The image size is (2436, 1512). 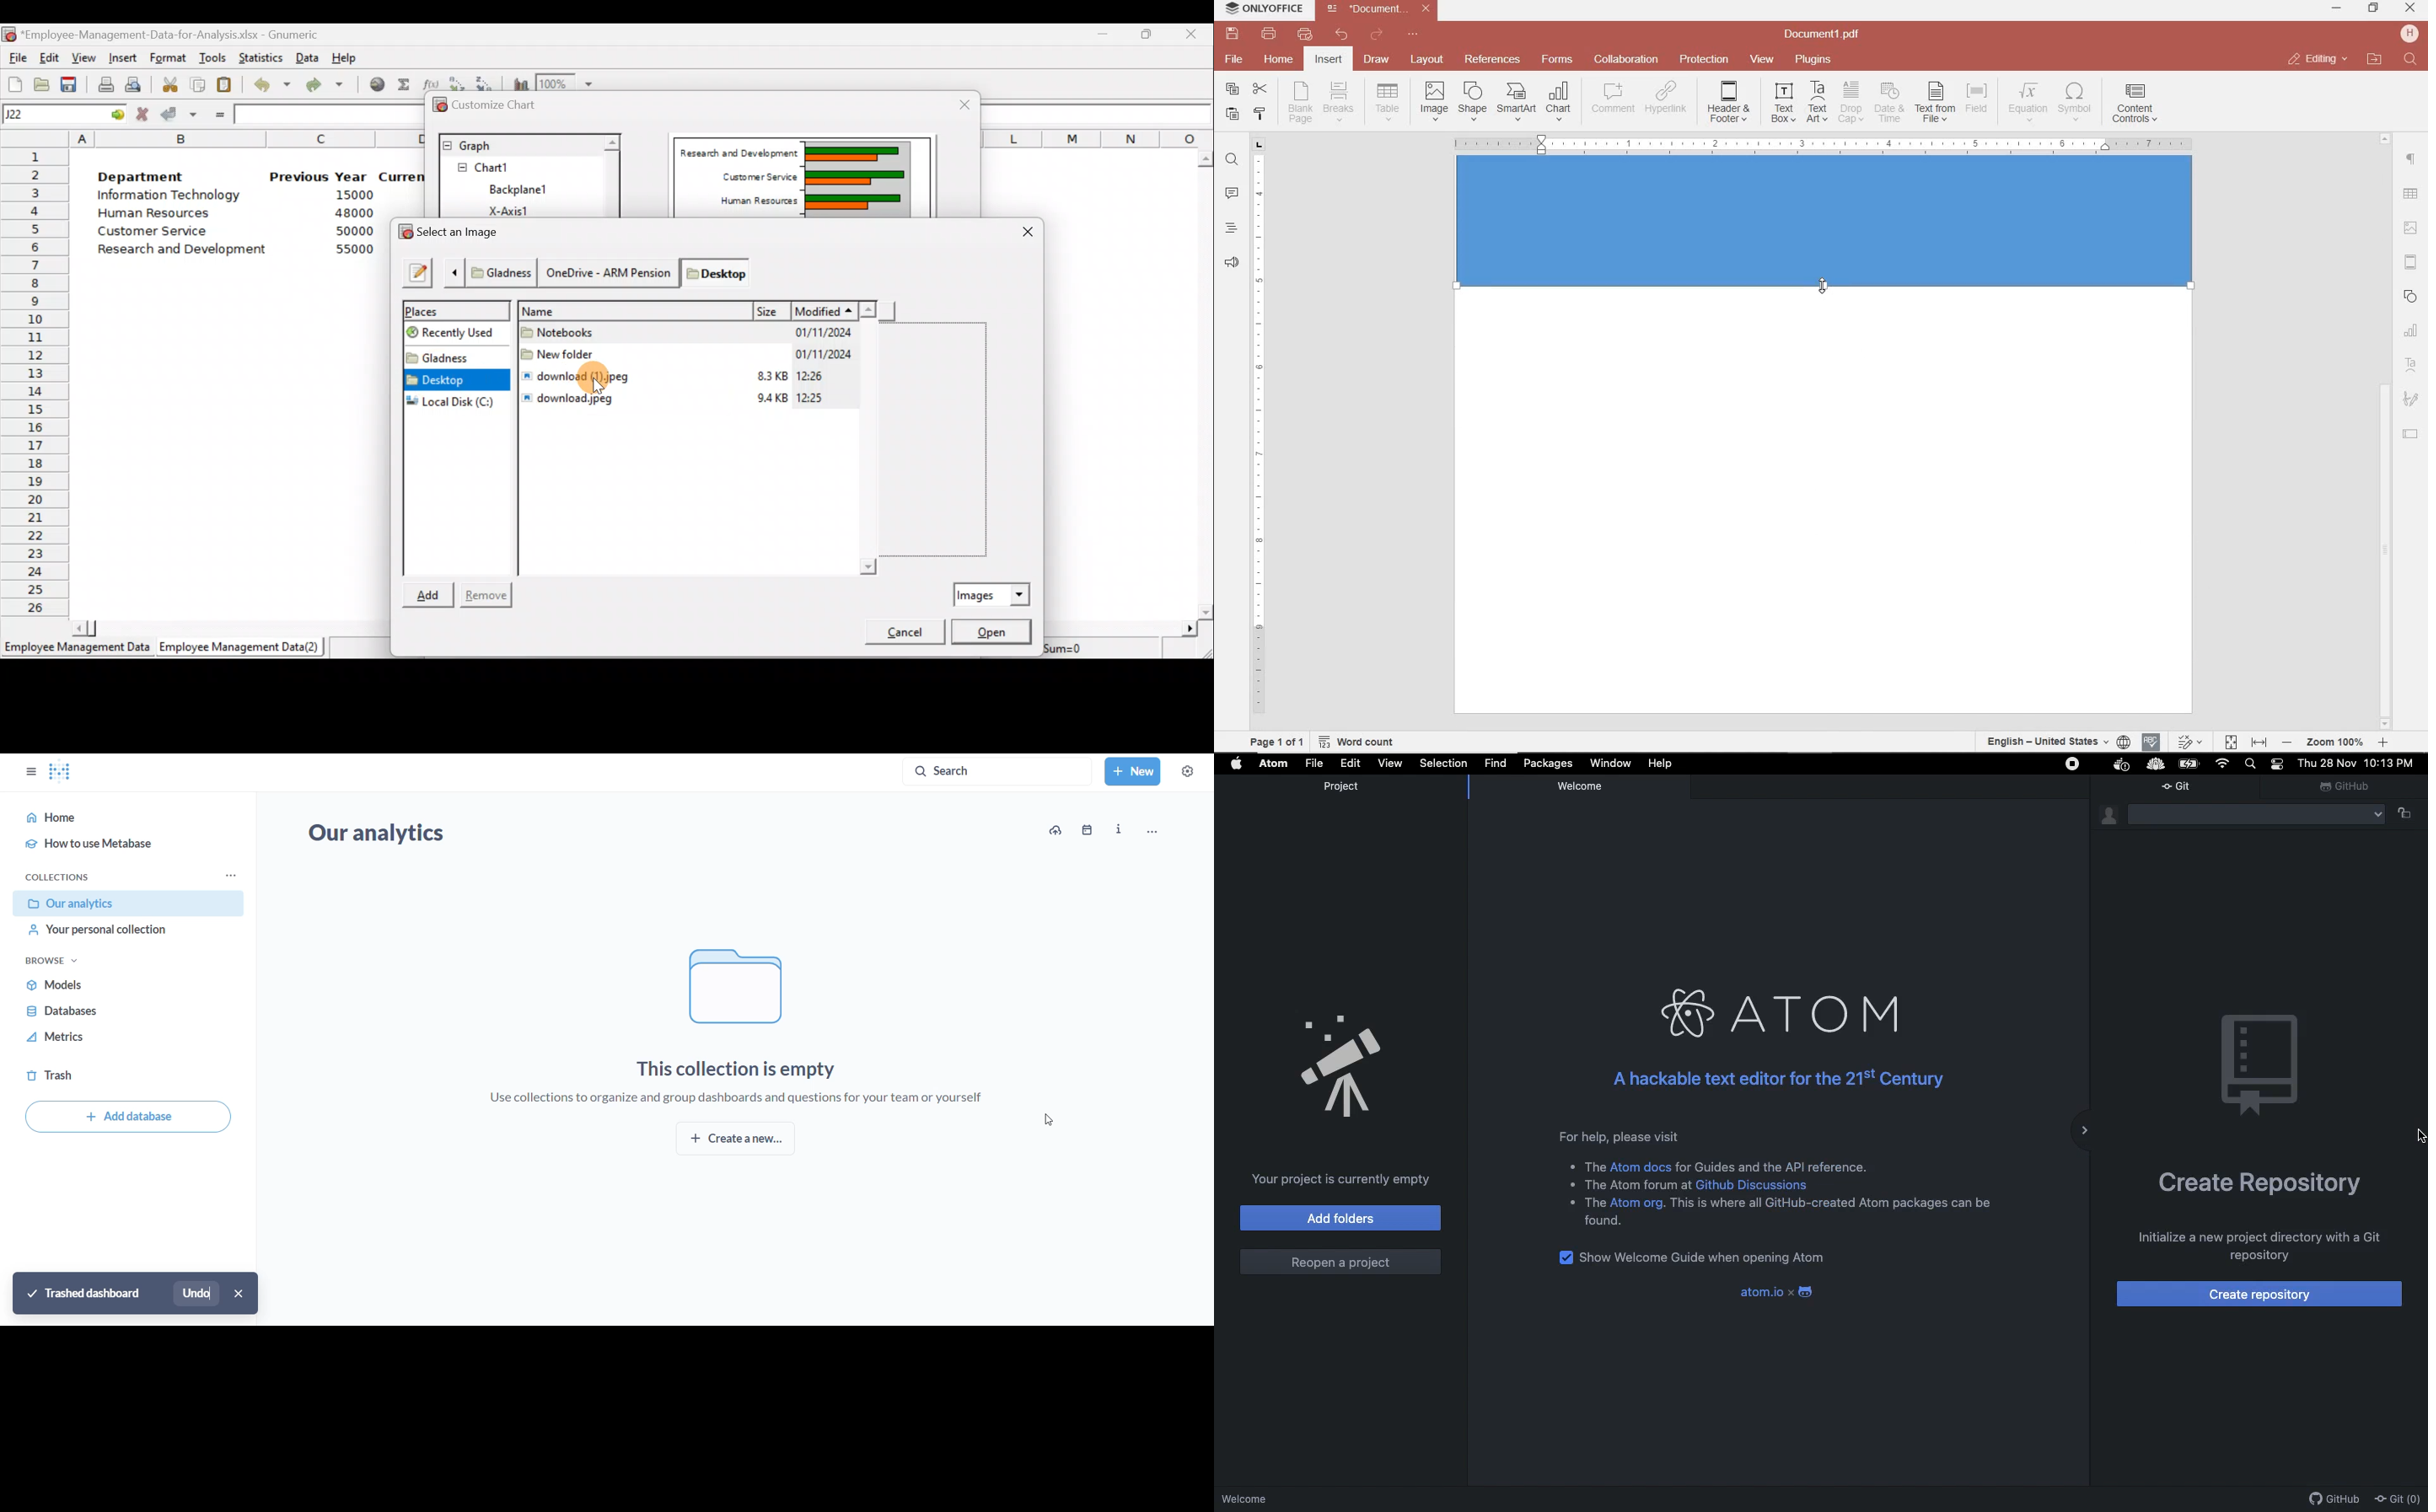 What do you see at coordinates (2409, 195) in the screenshot?
I see `` at bounding box center [2409, 195].